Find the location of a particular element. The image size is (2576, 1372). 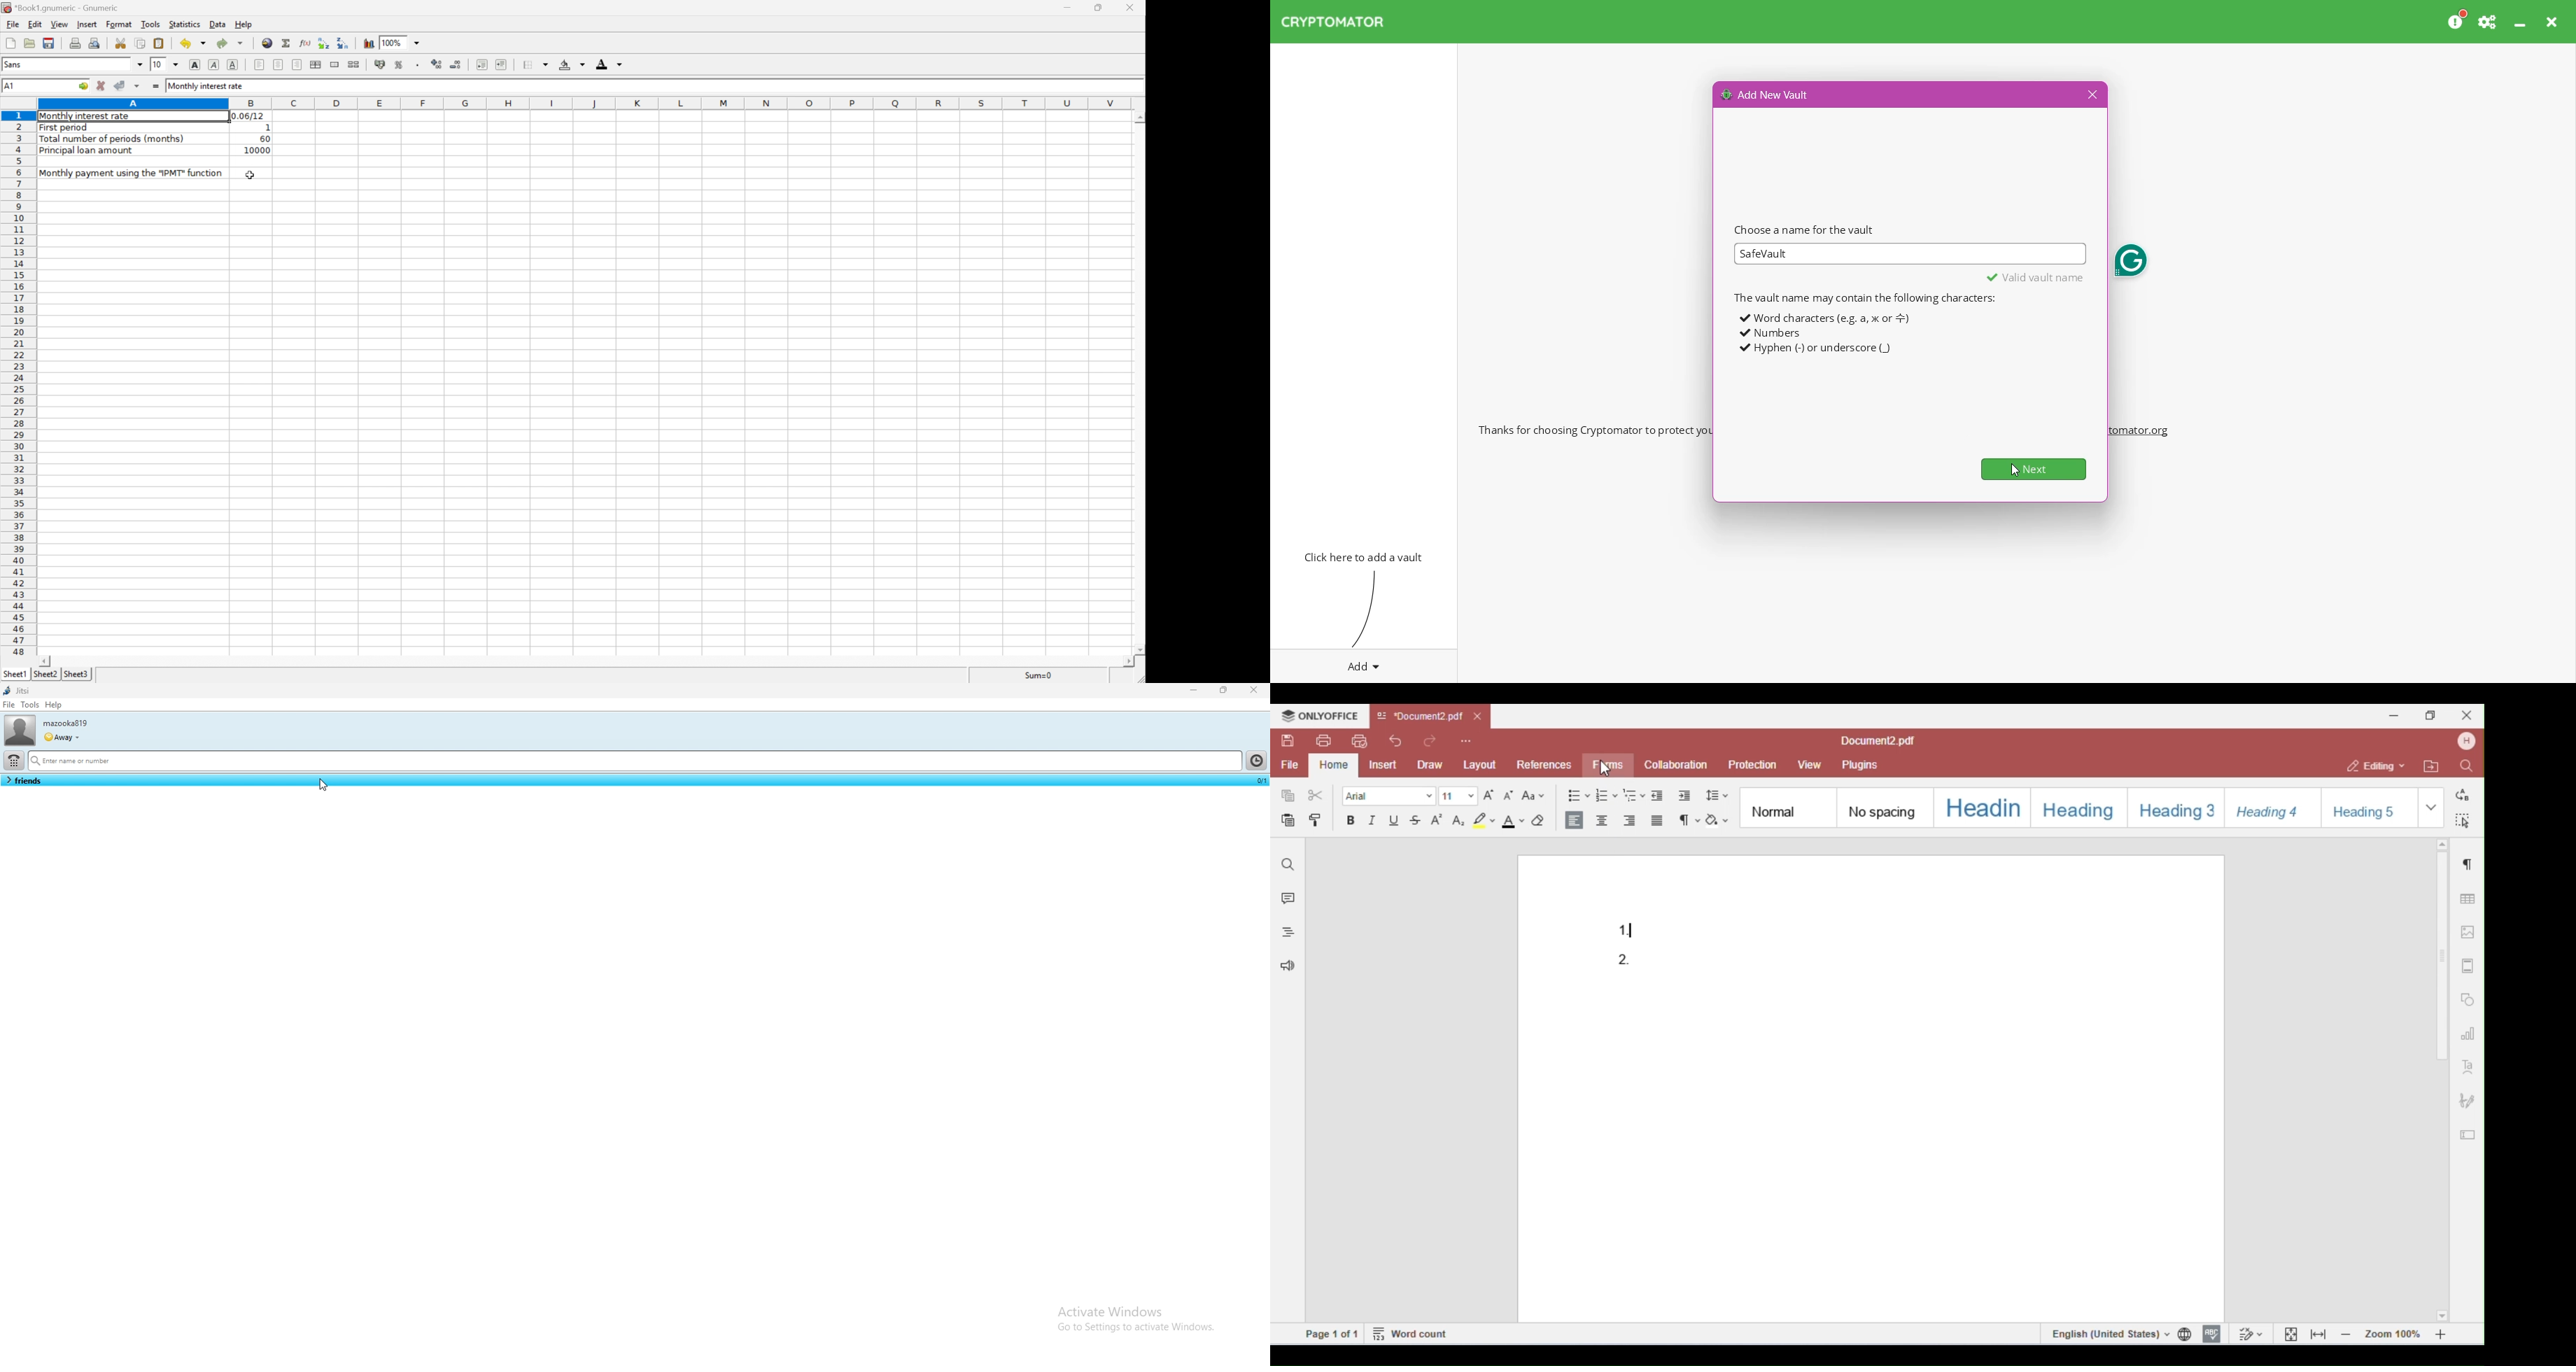

Next is located at coordinates (2034, 469).